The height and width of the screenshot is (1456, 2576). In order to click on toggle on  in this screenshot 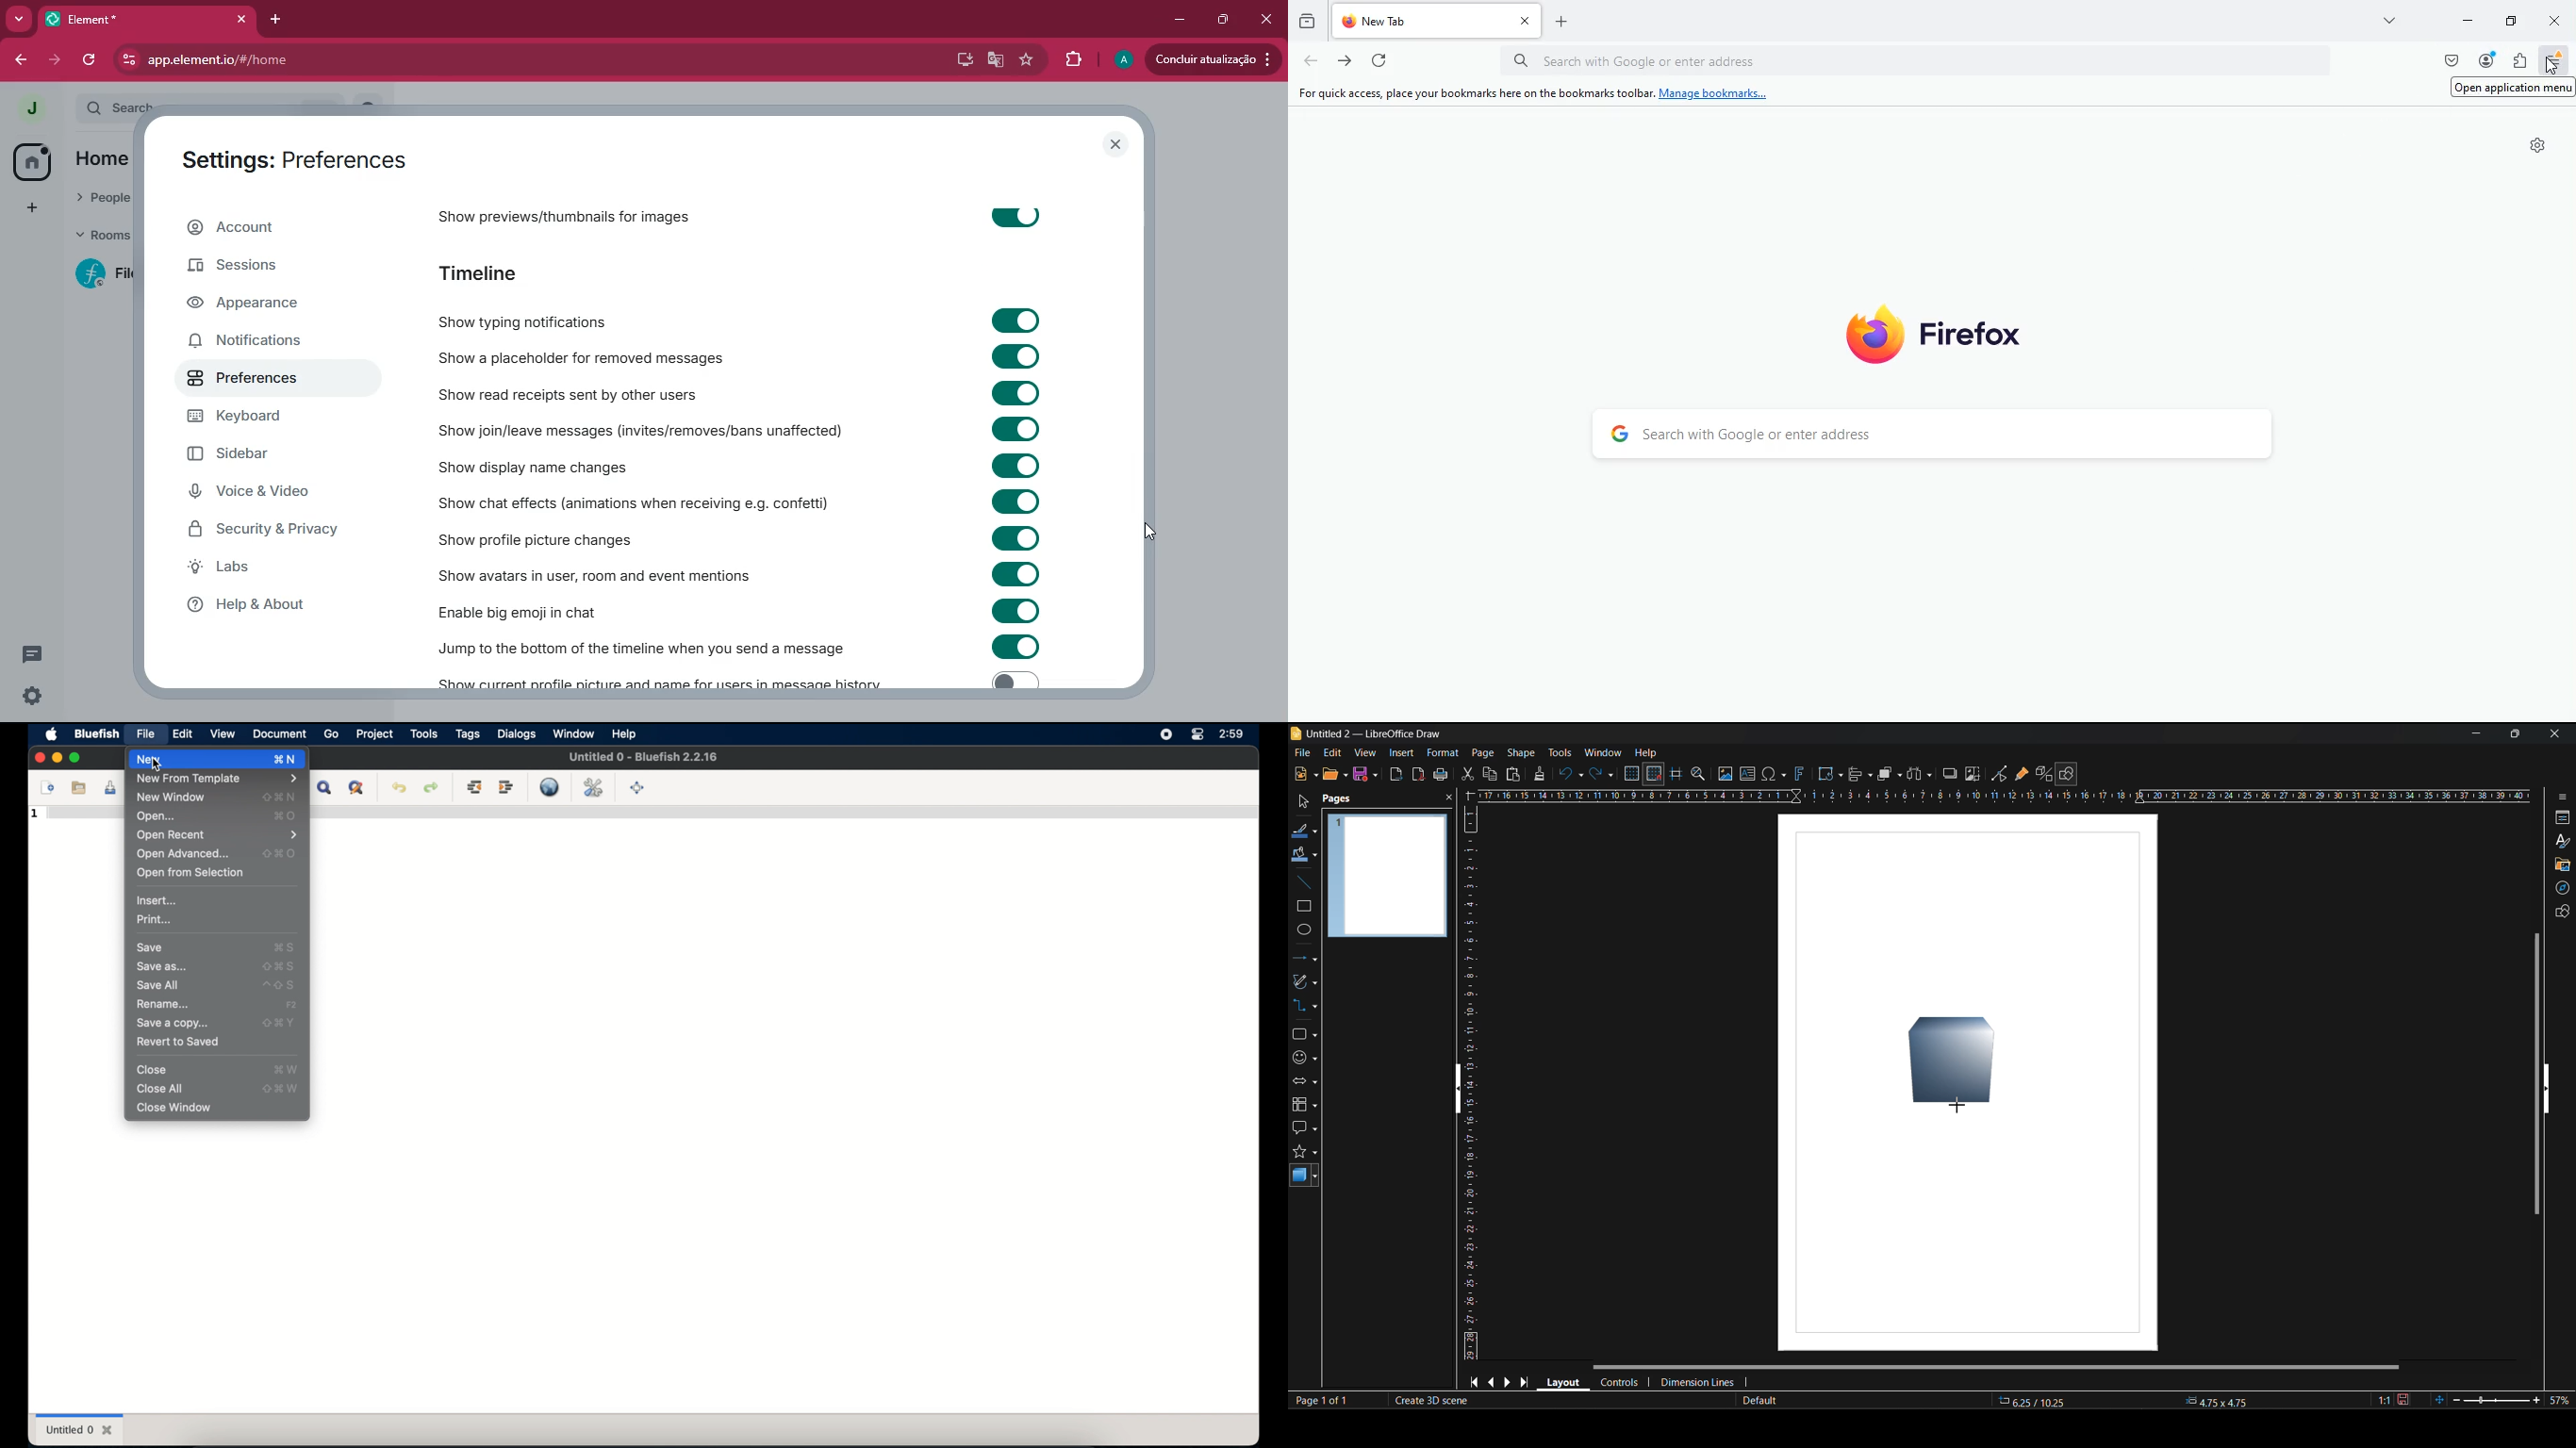, I will do `click(1021, 321)`.